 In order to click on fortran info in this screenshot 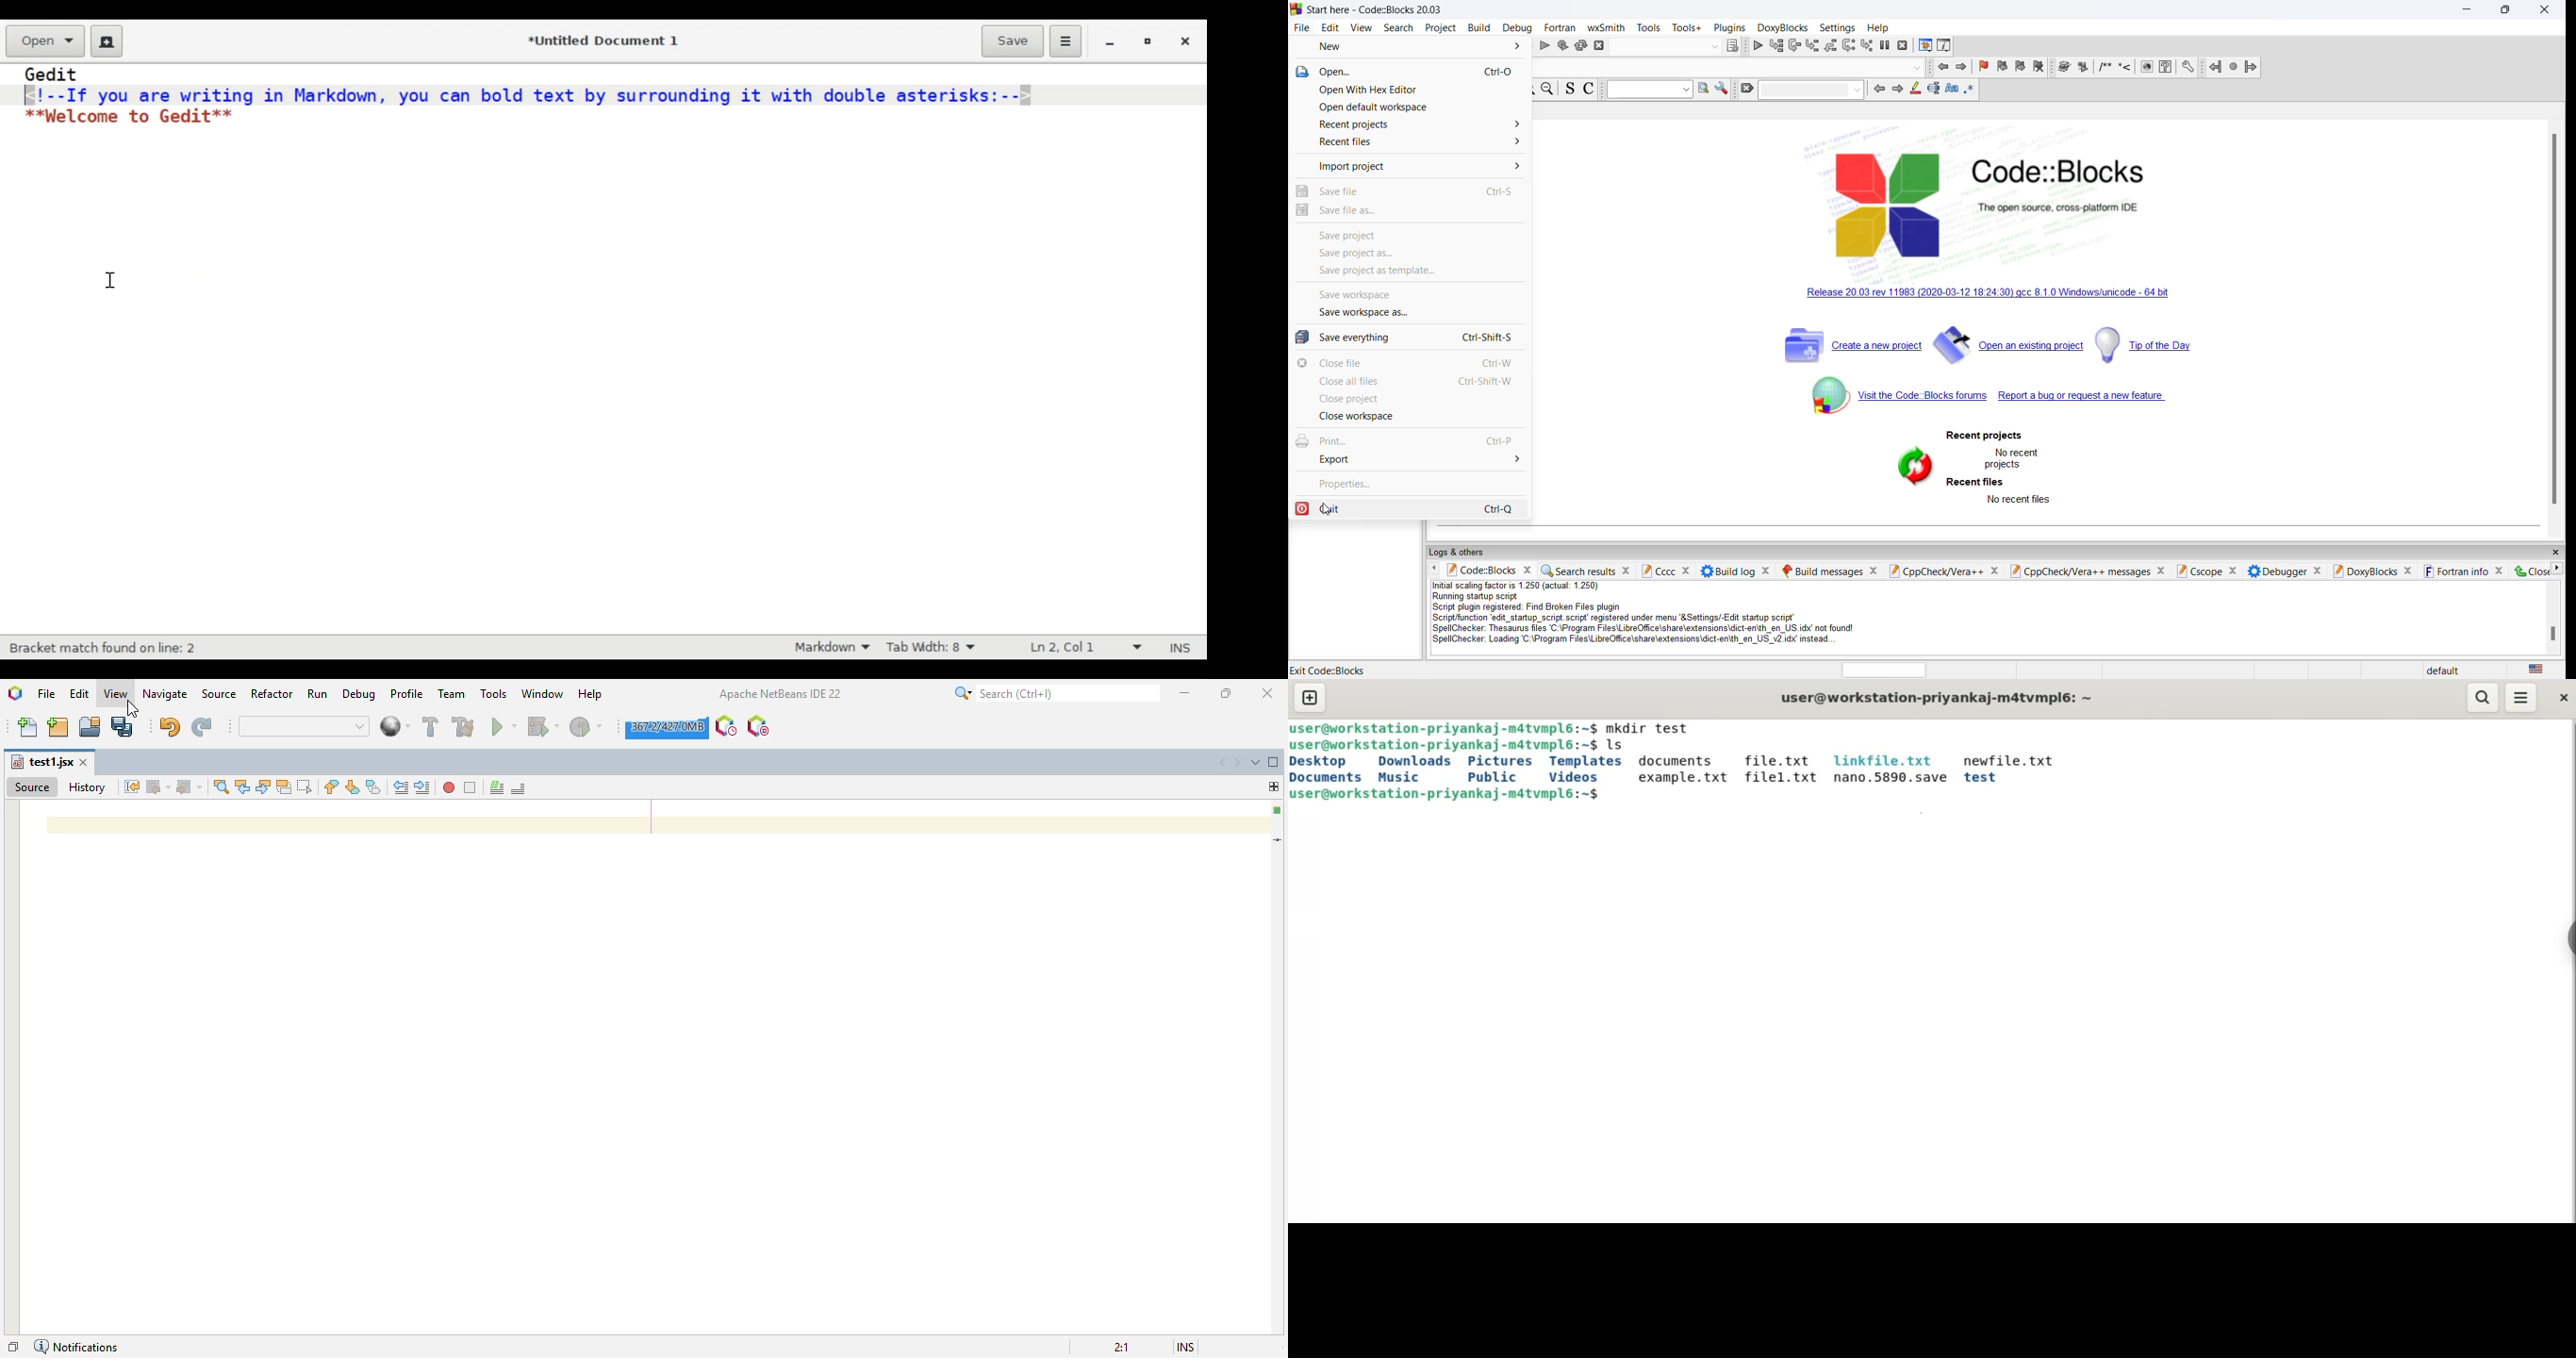, I will do `click(2463, 571)`.